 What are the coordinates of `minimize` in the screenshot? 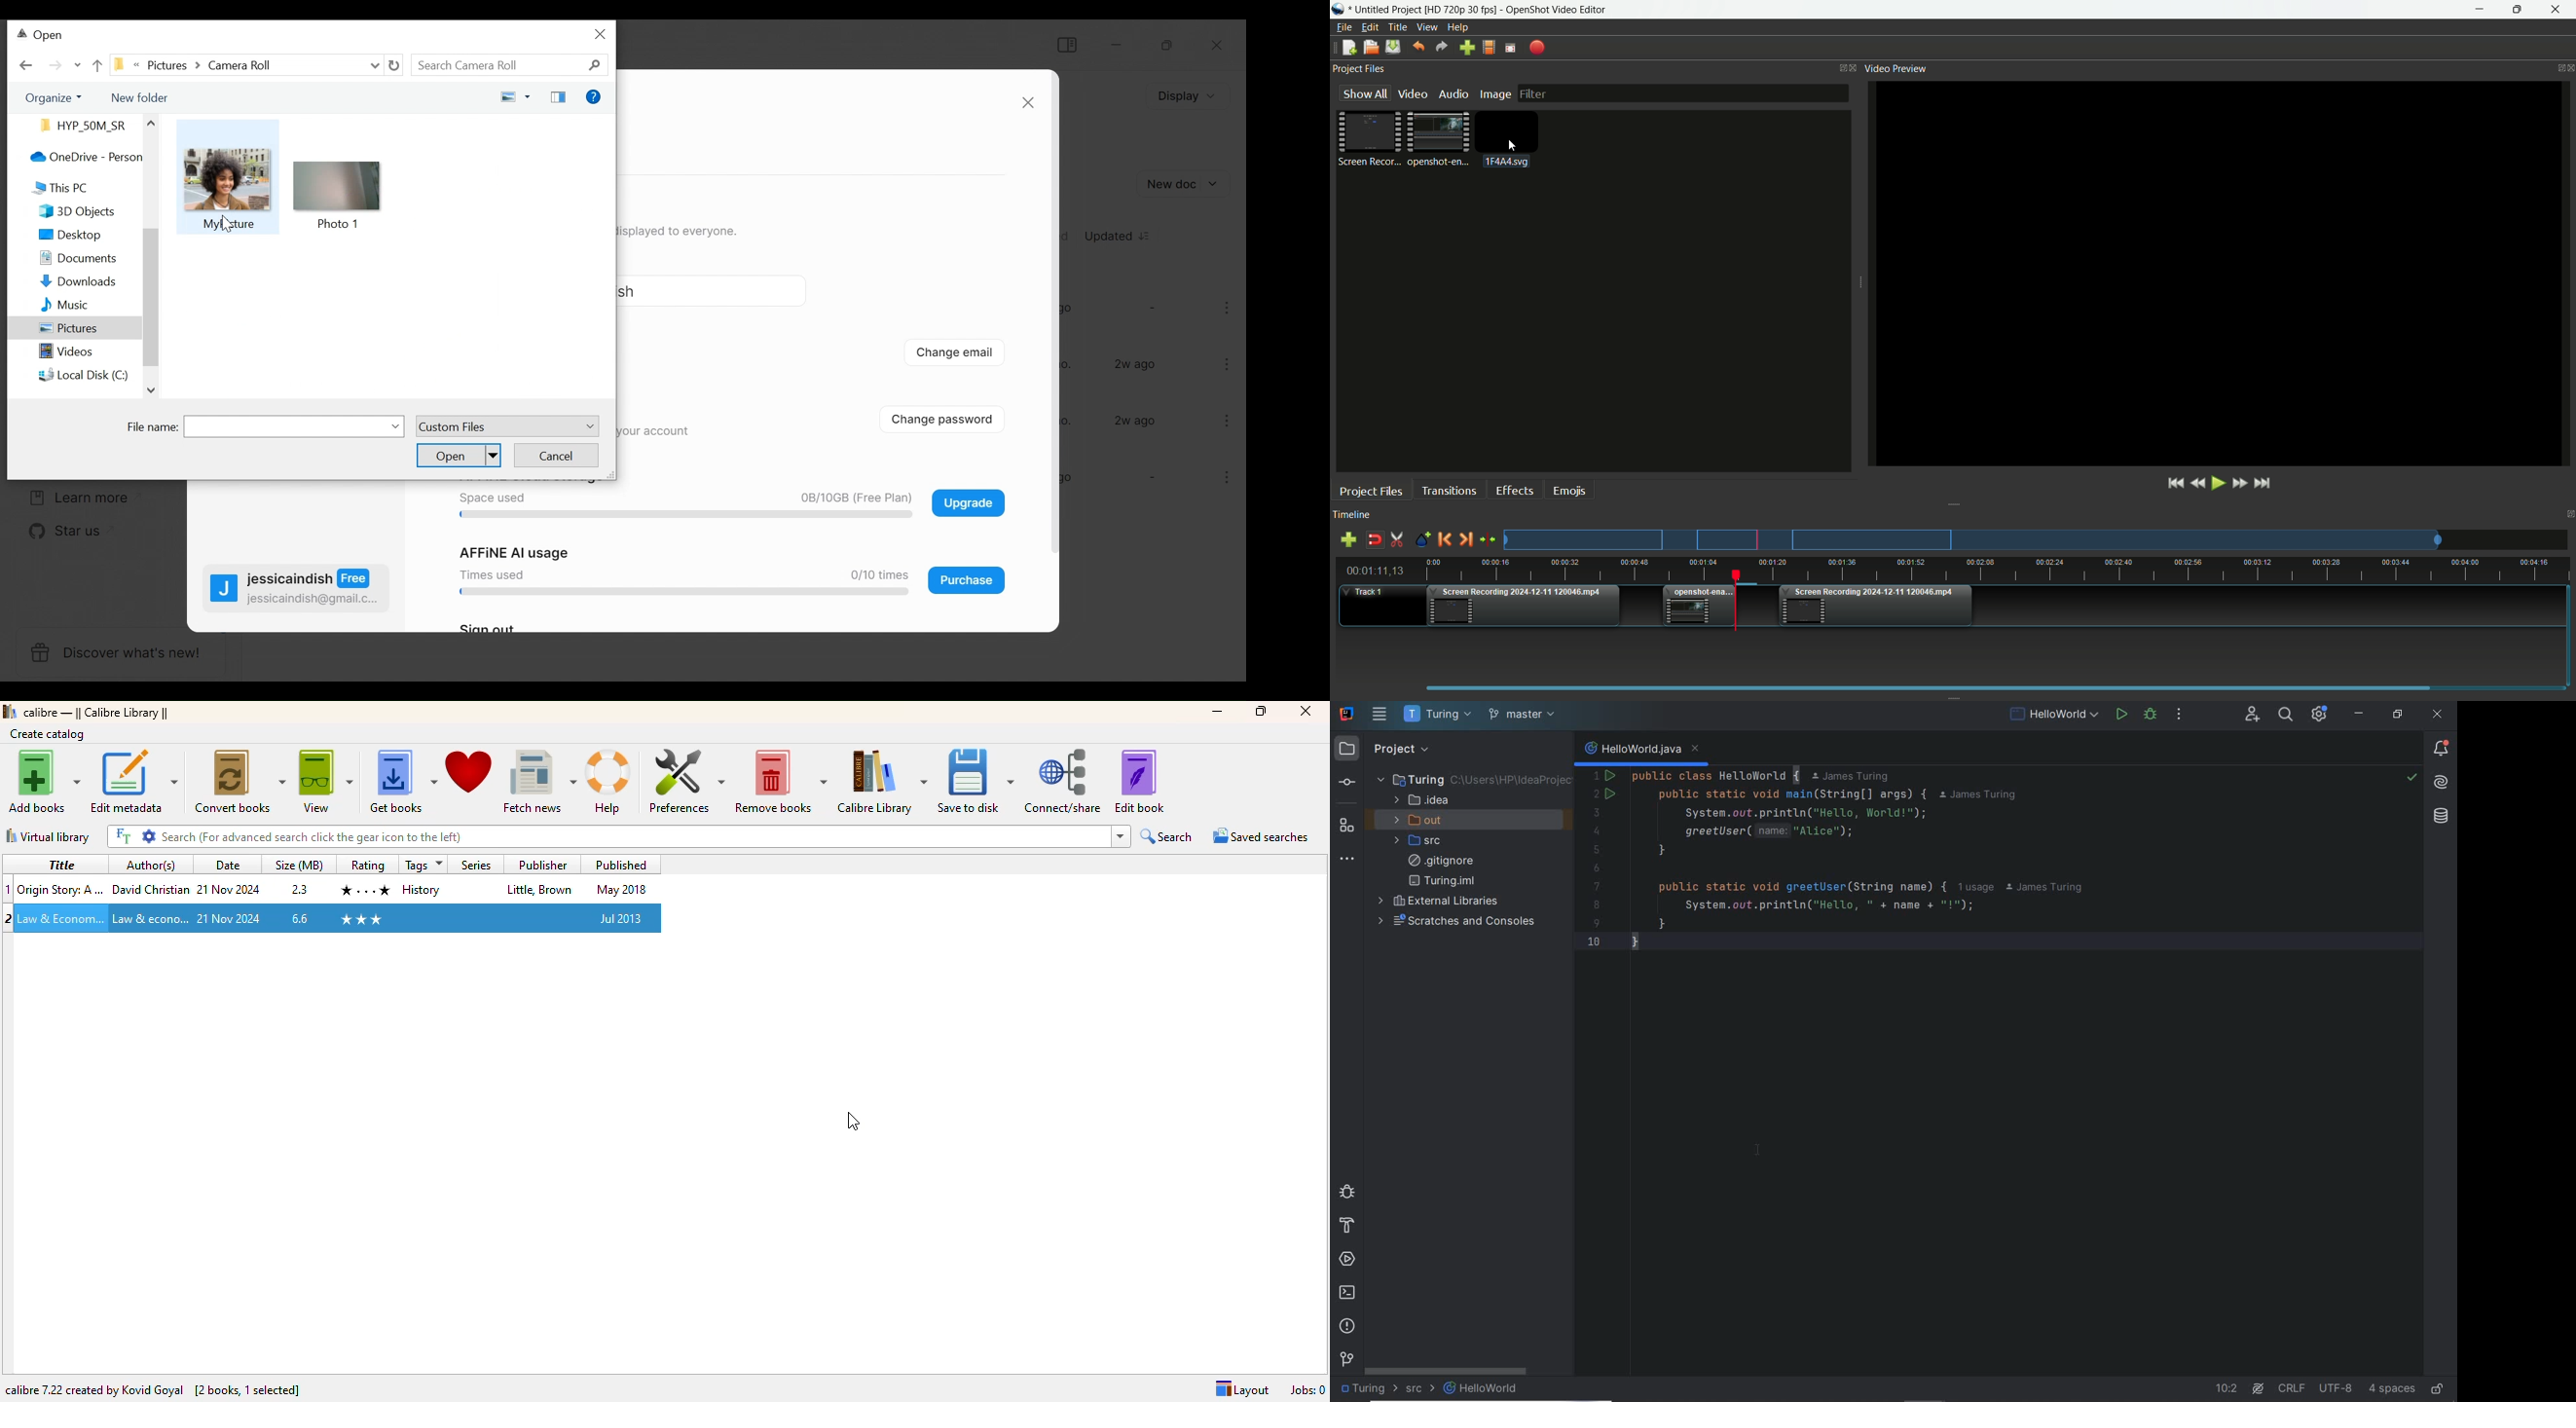 It's located at (2484, 10).